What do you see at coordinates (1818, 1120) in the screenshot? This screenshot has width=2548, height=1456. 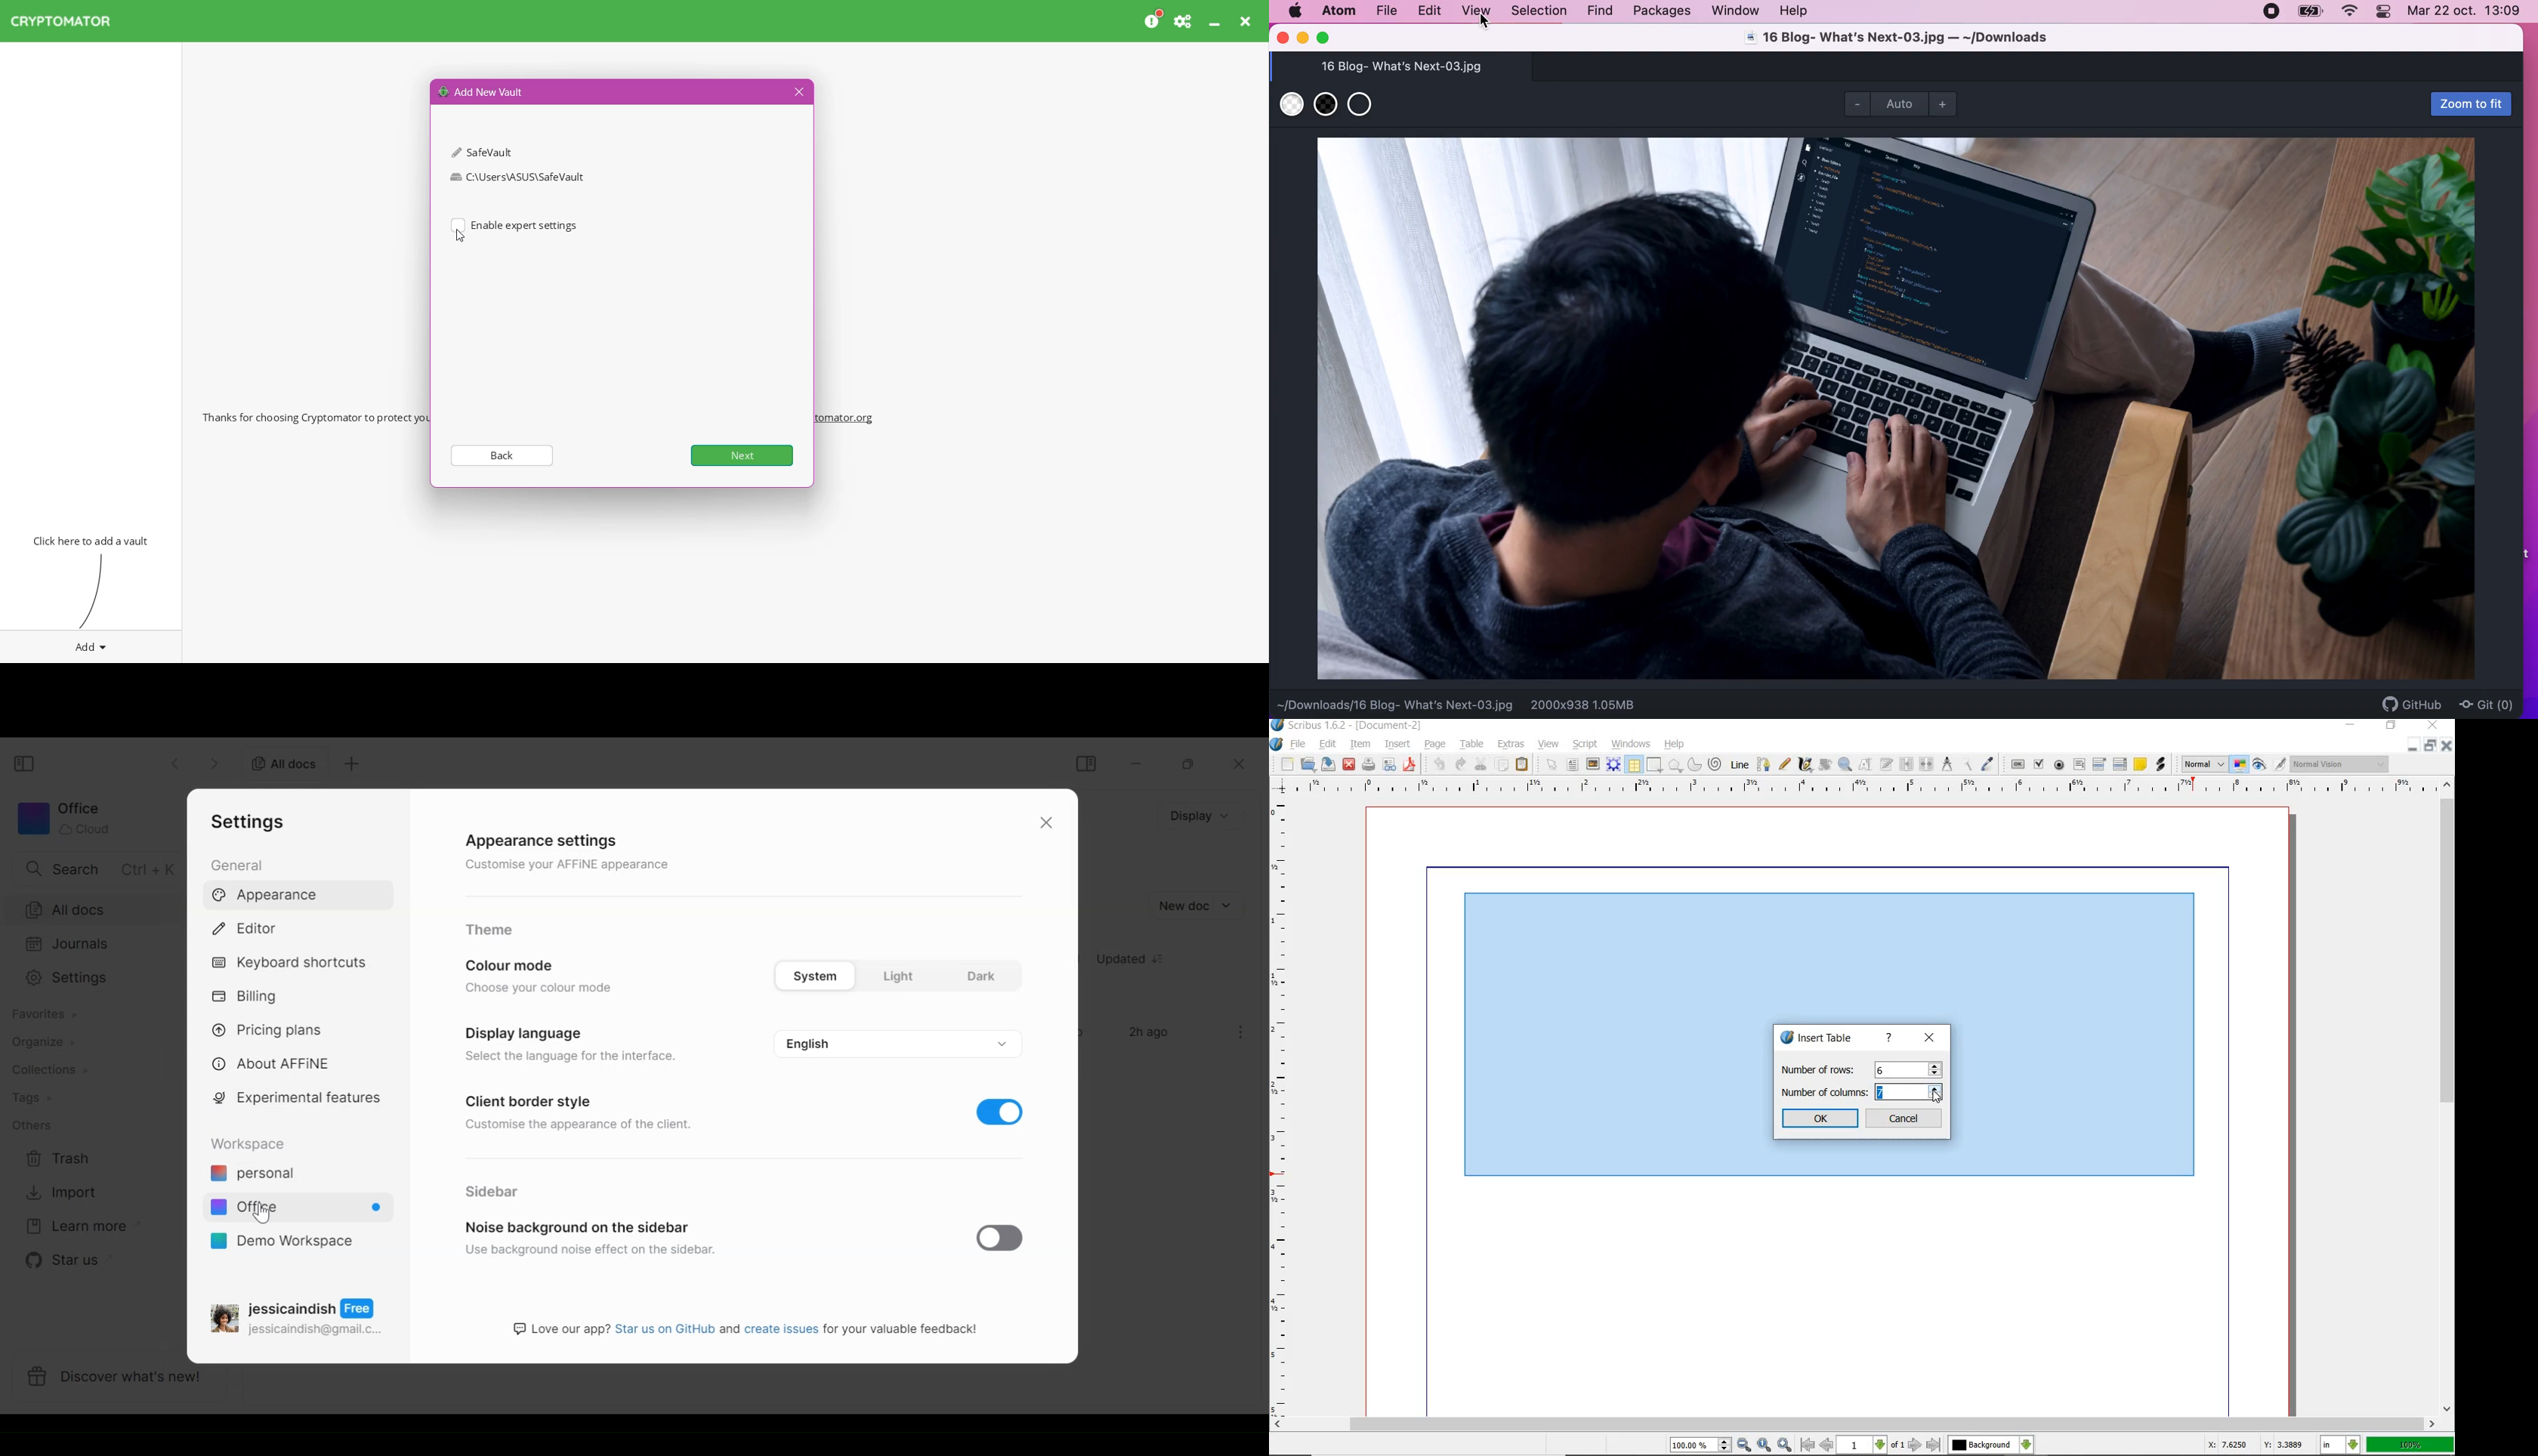 I see `ok` at bounding box center [1818, 1120].